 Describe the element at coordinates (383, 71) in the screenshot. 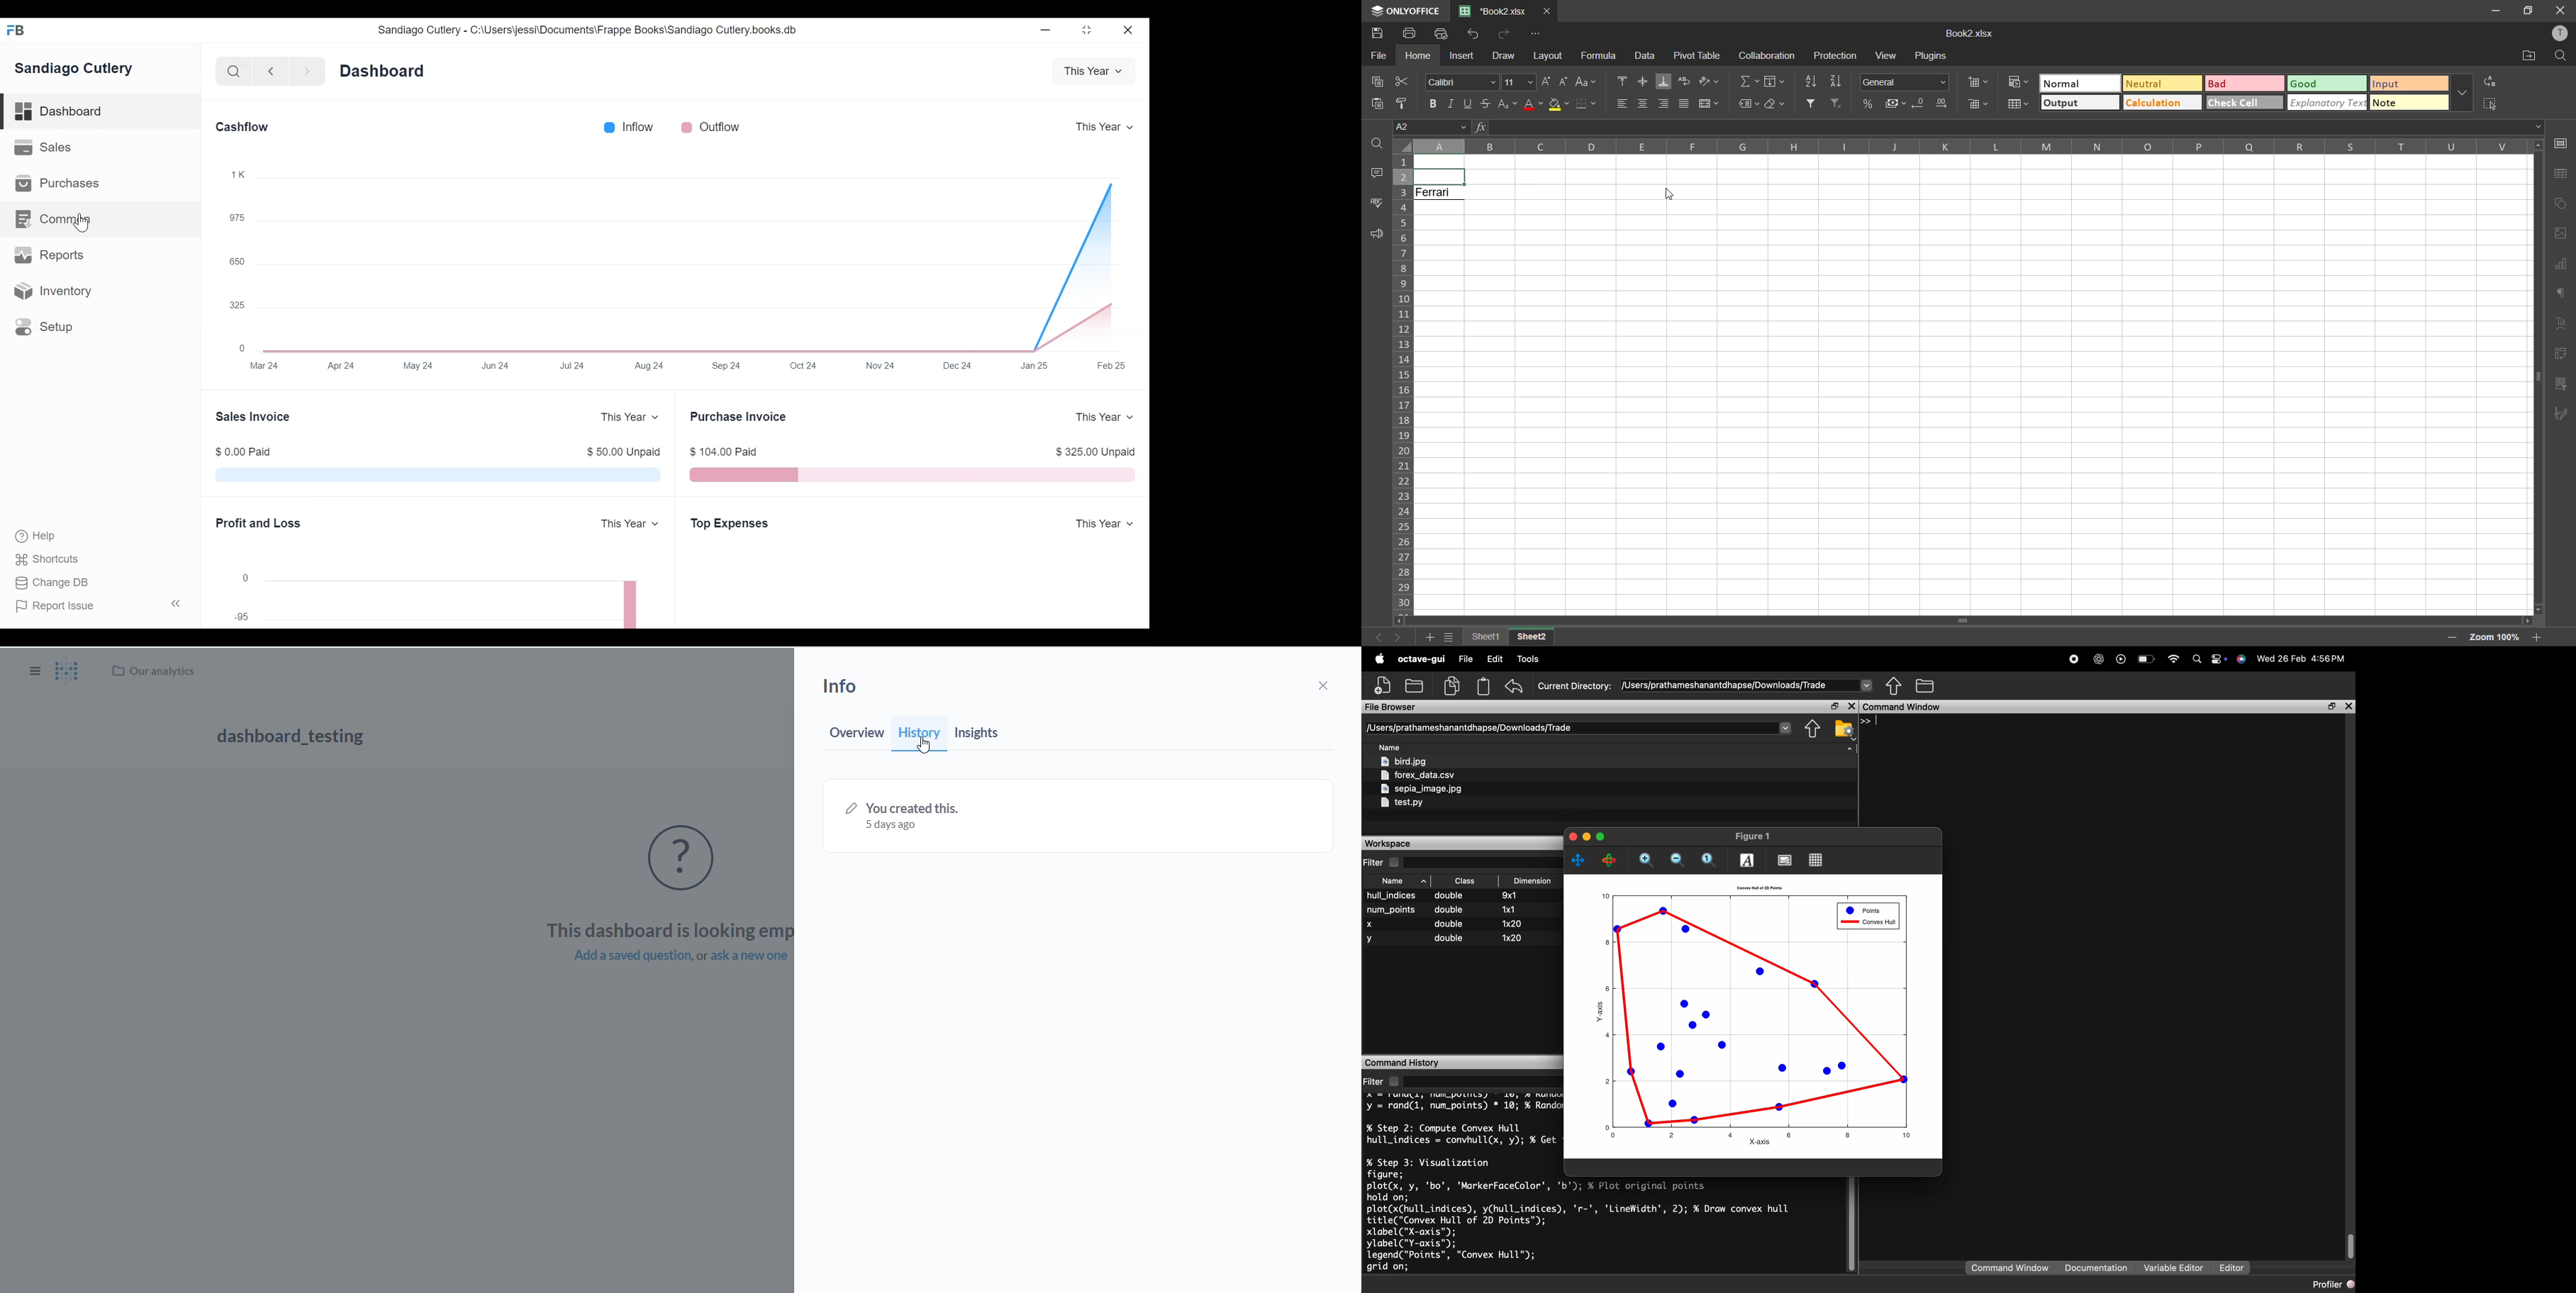

I see `Dashboard` at that location.